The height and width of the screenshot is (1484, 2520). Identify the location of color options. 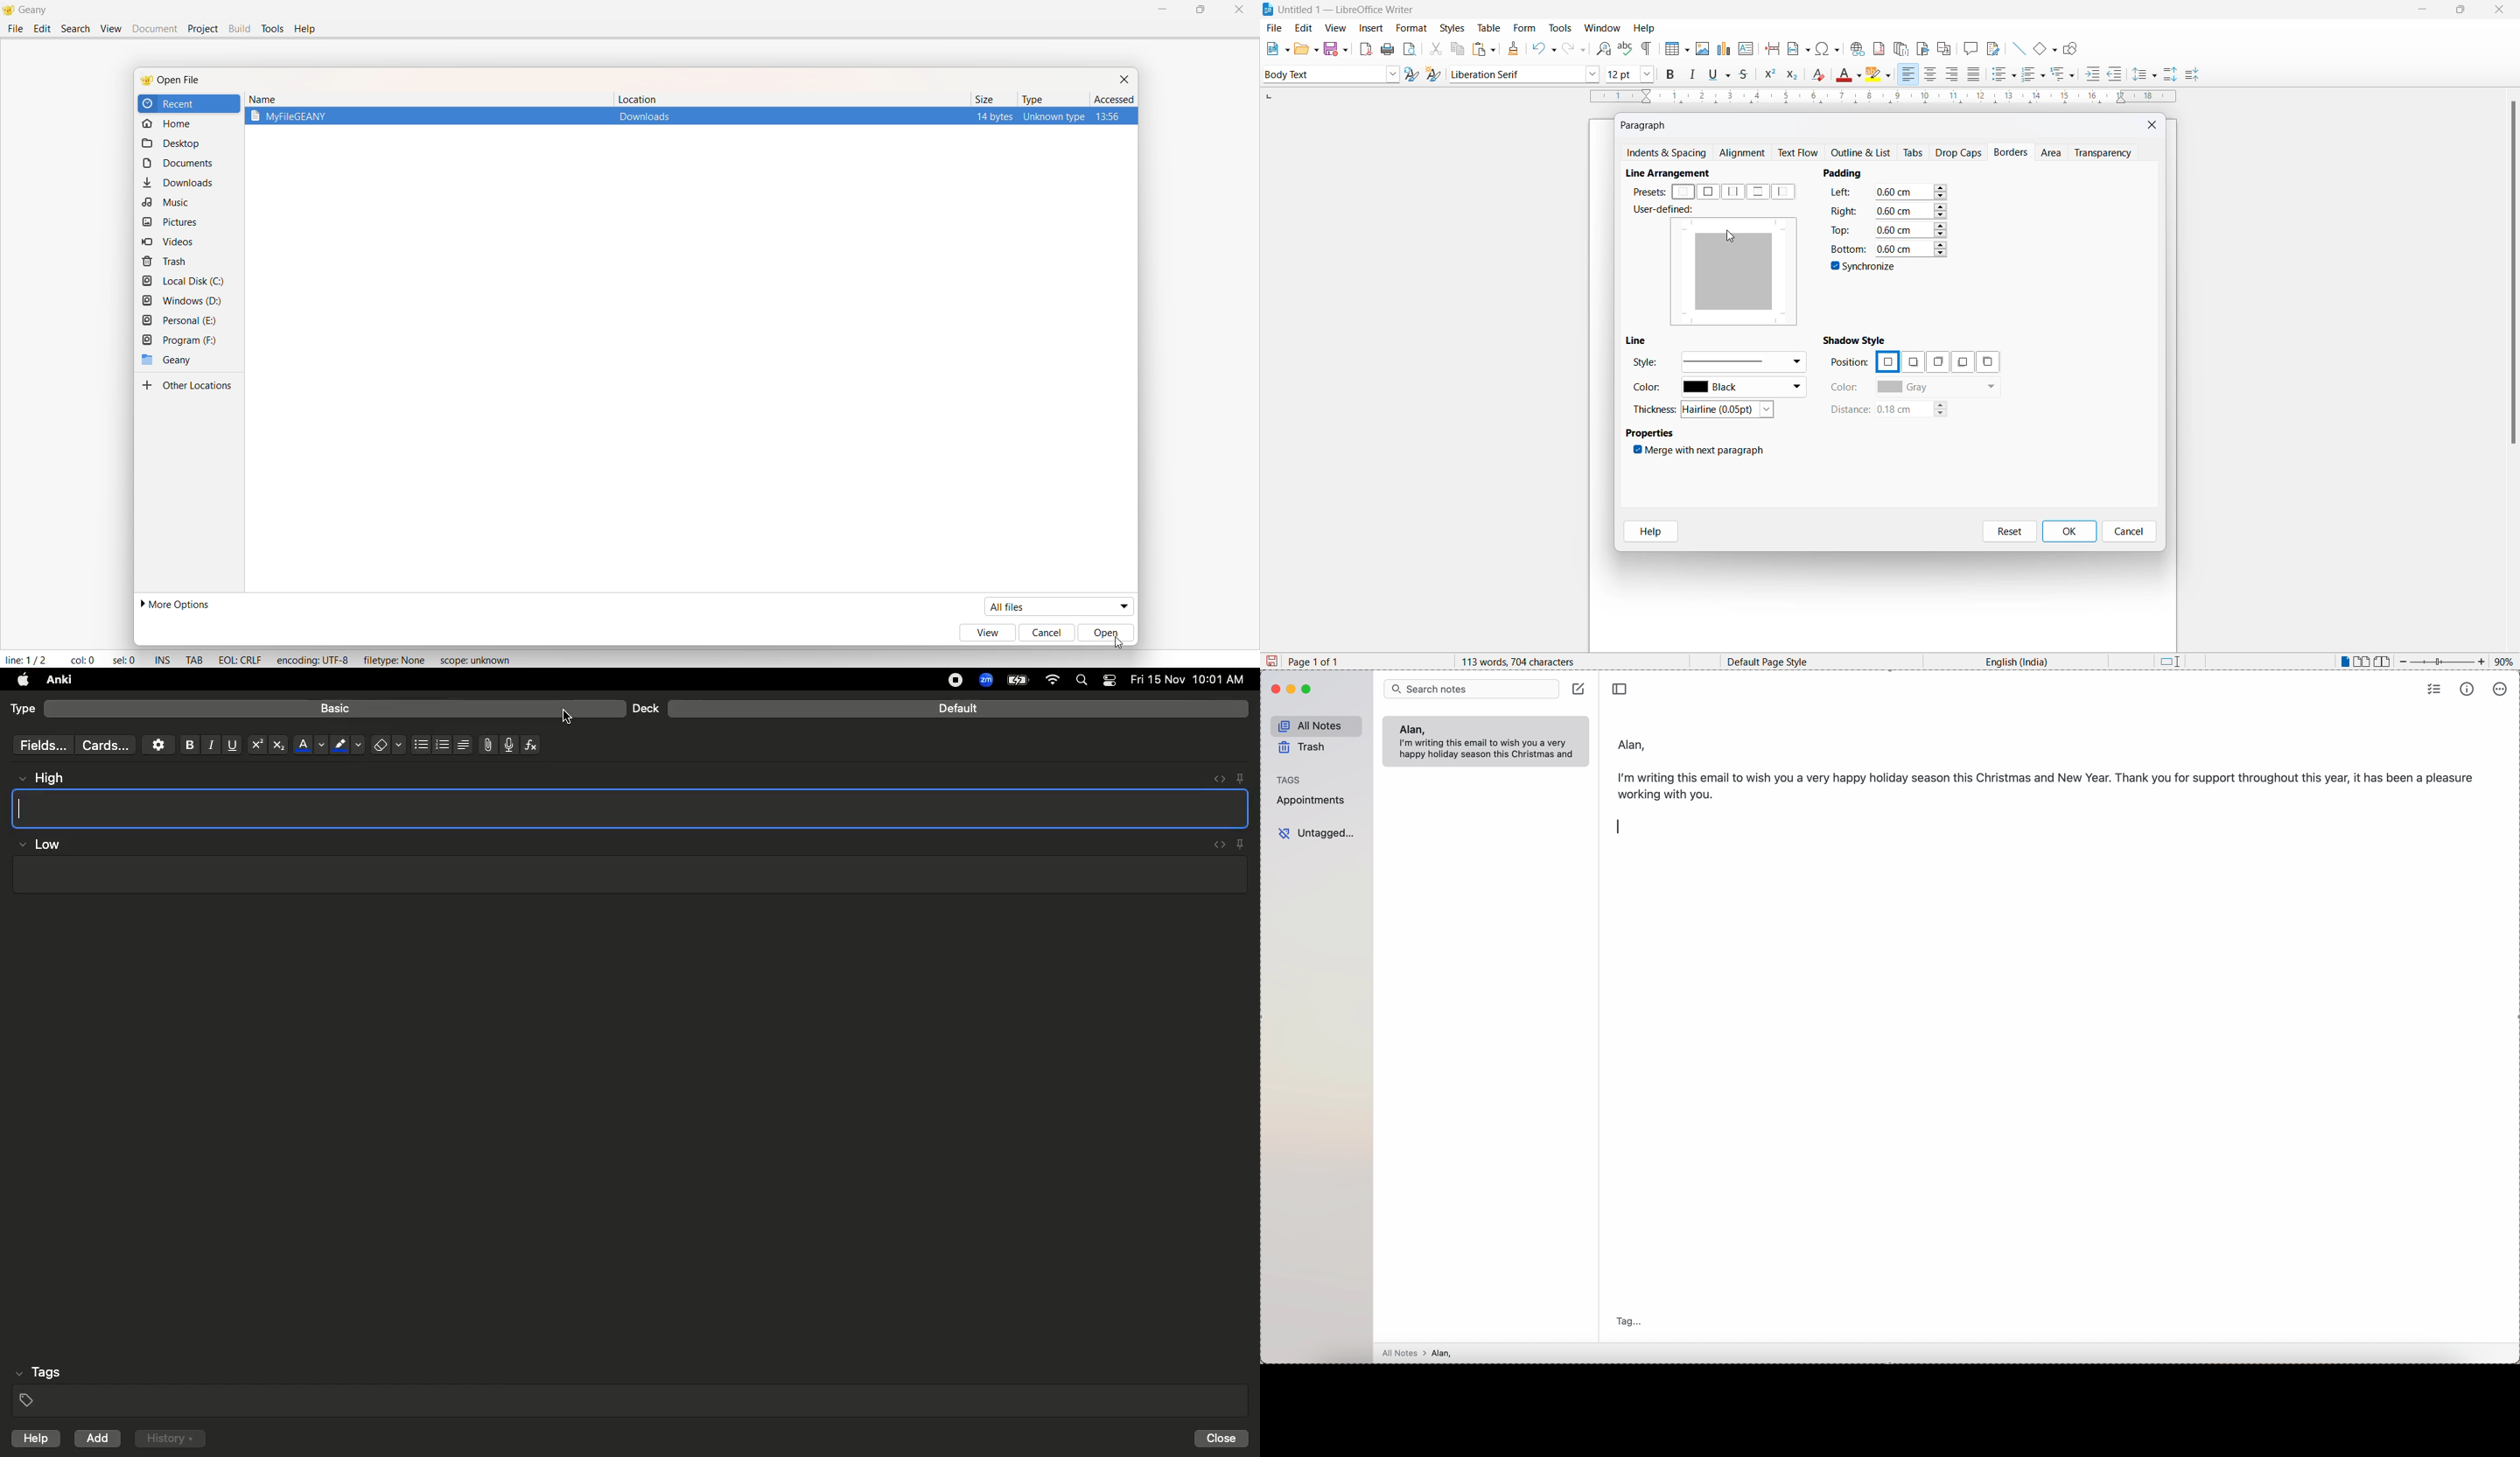
(1744, 389).